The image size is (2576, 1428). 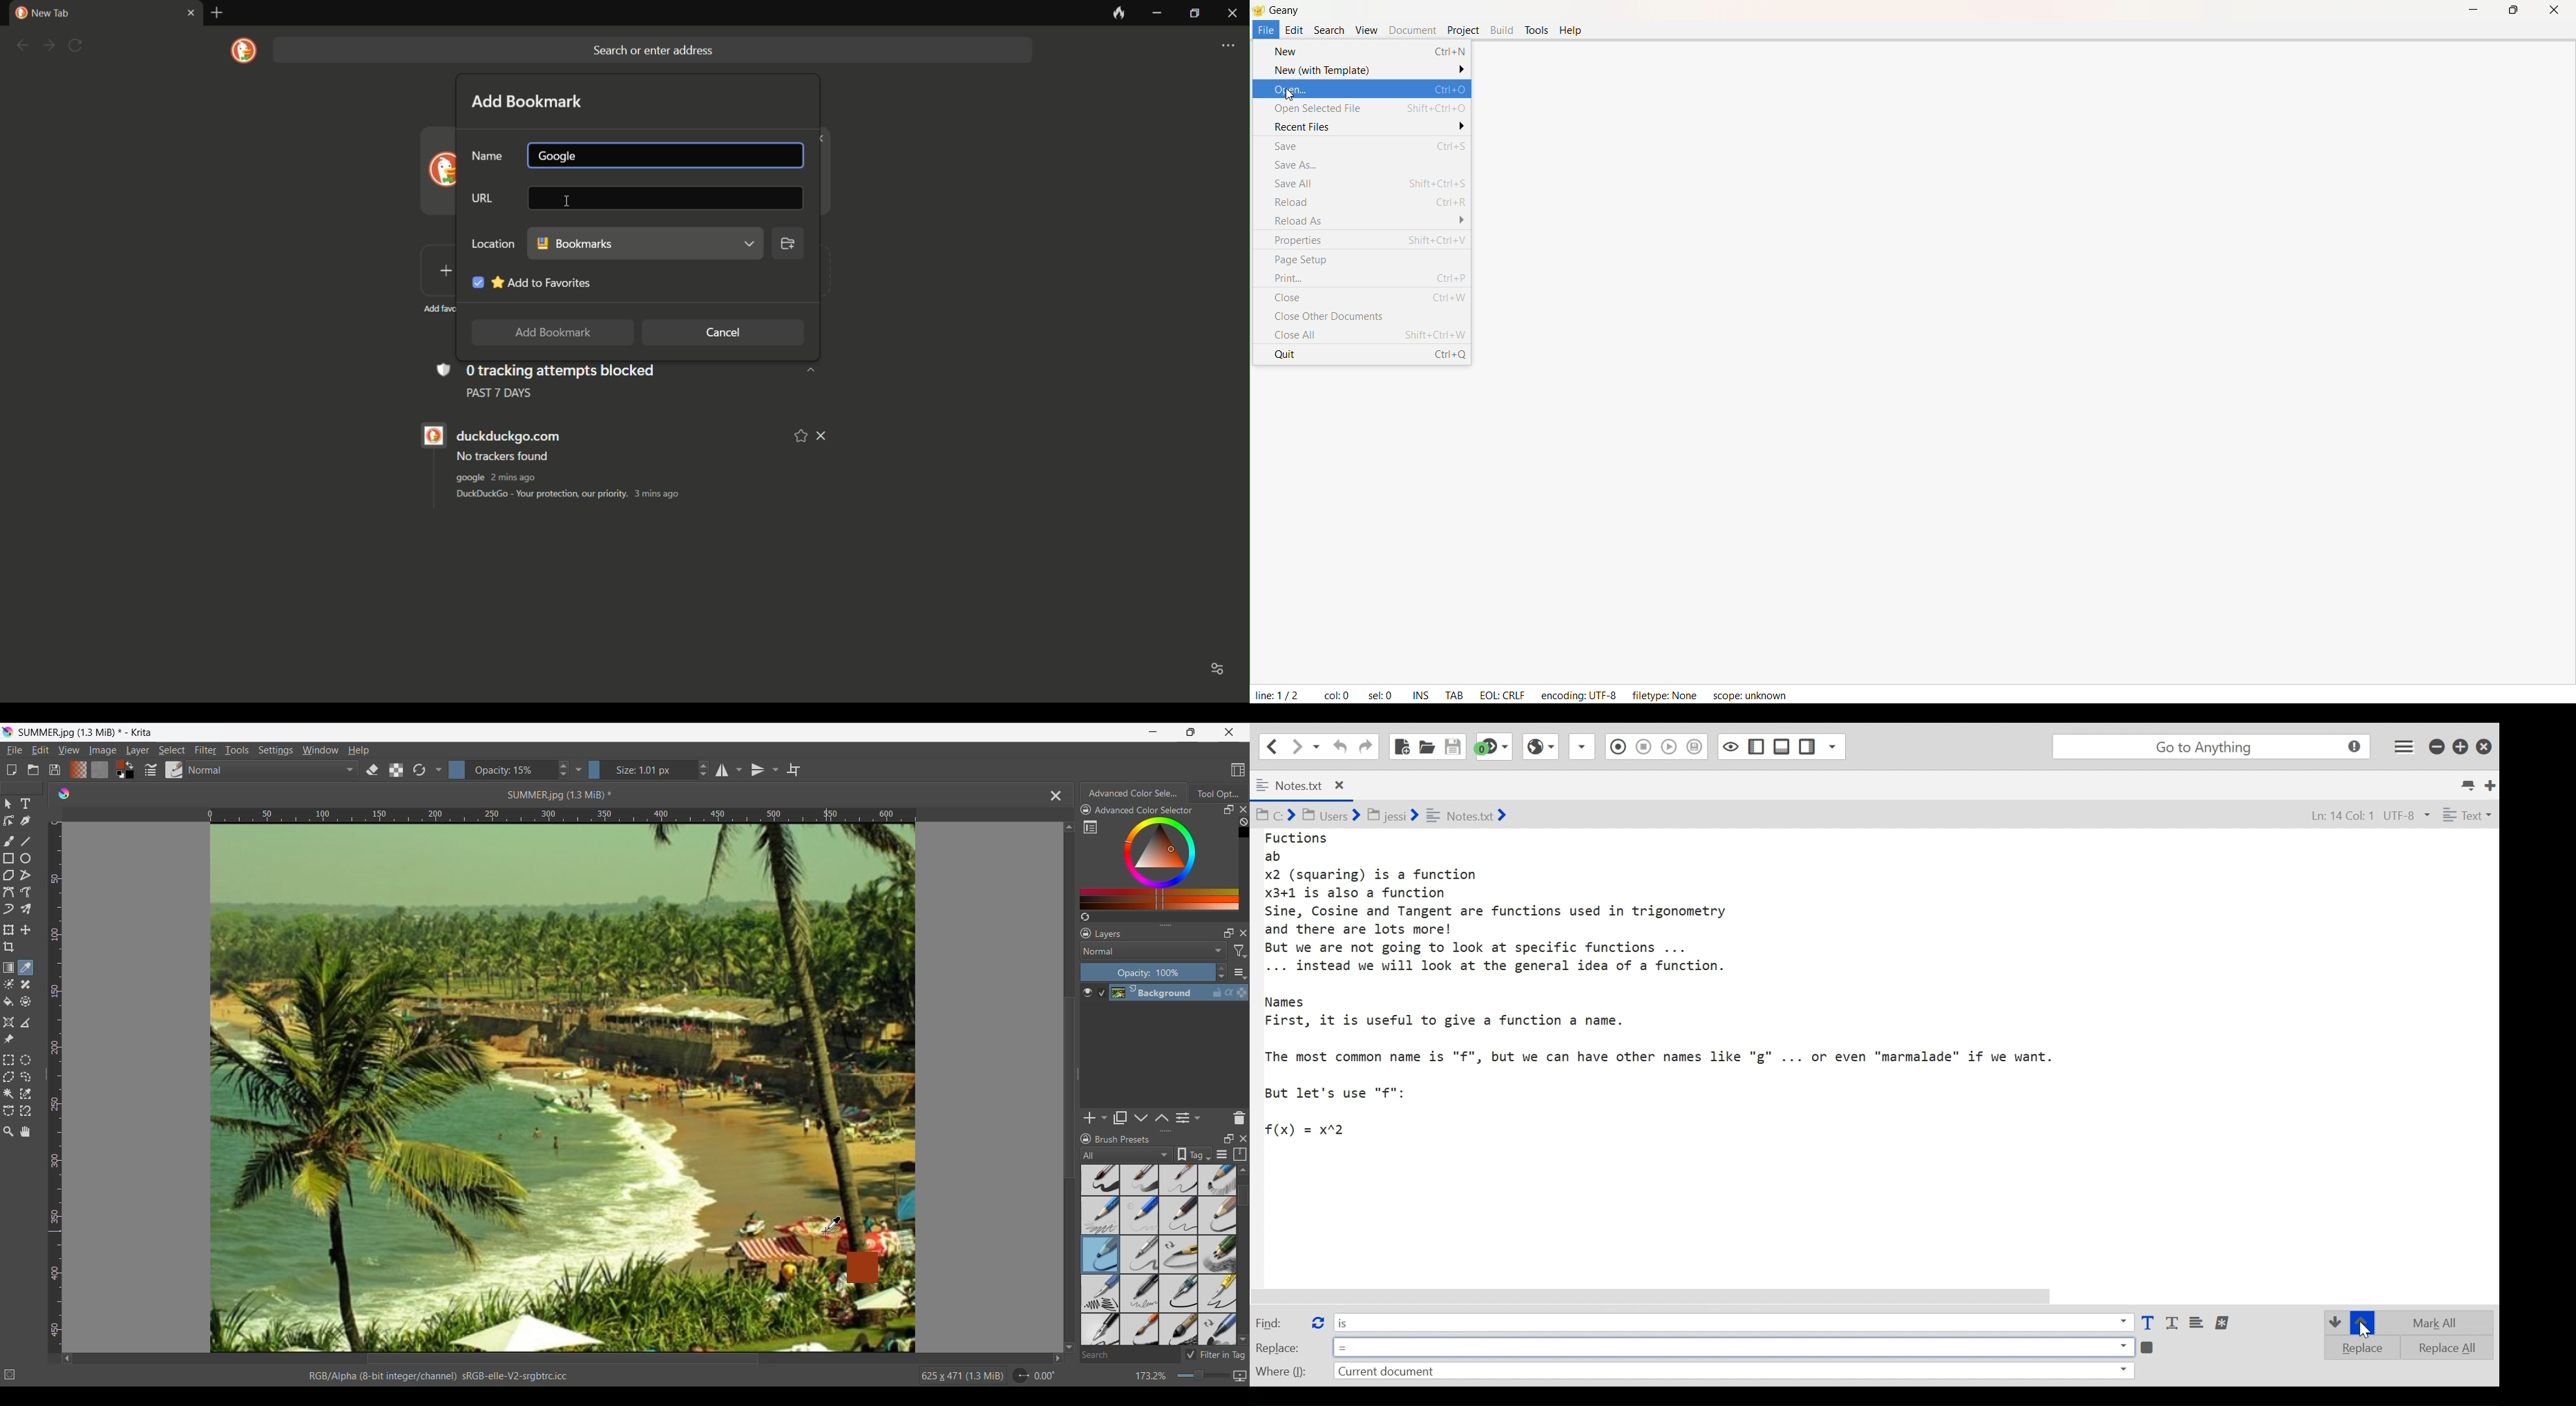 What do you see at coordinates (25, 910) in the screenshot?
I see `Multibrush tool` at bounding box center [25, 910].